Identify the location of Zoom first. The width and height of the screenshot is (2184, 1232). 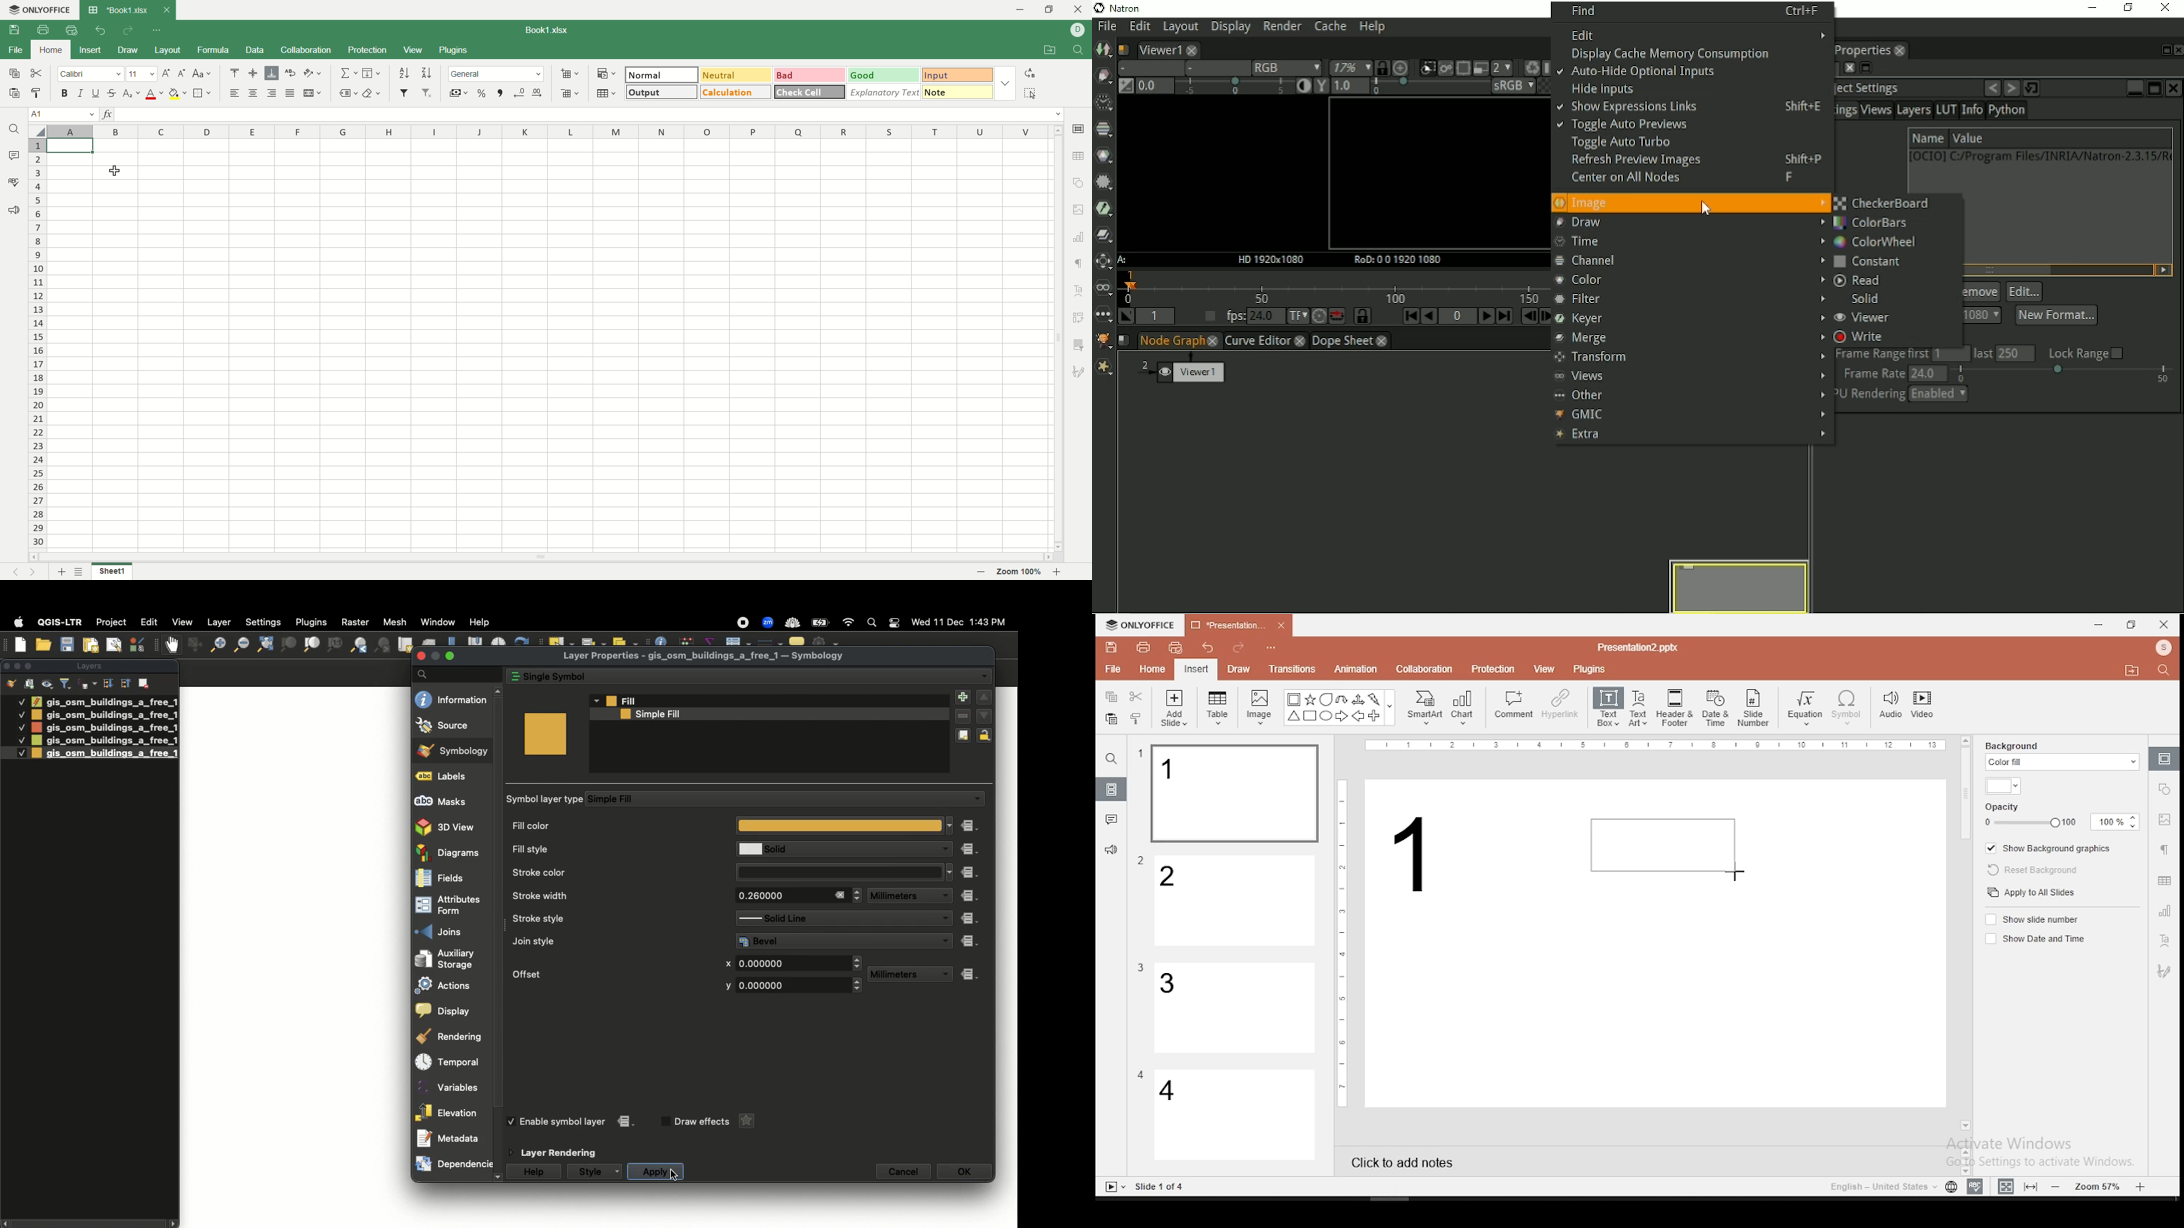
(383, 646).